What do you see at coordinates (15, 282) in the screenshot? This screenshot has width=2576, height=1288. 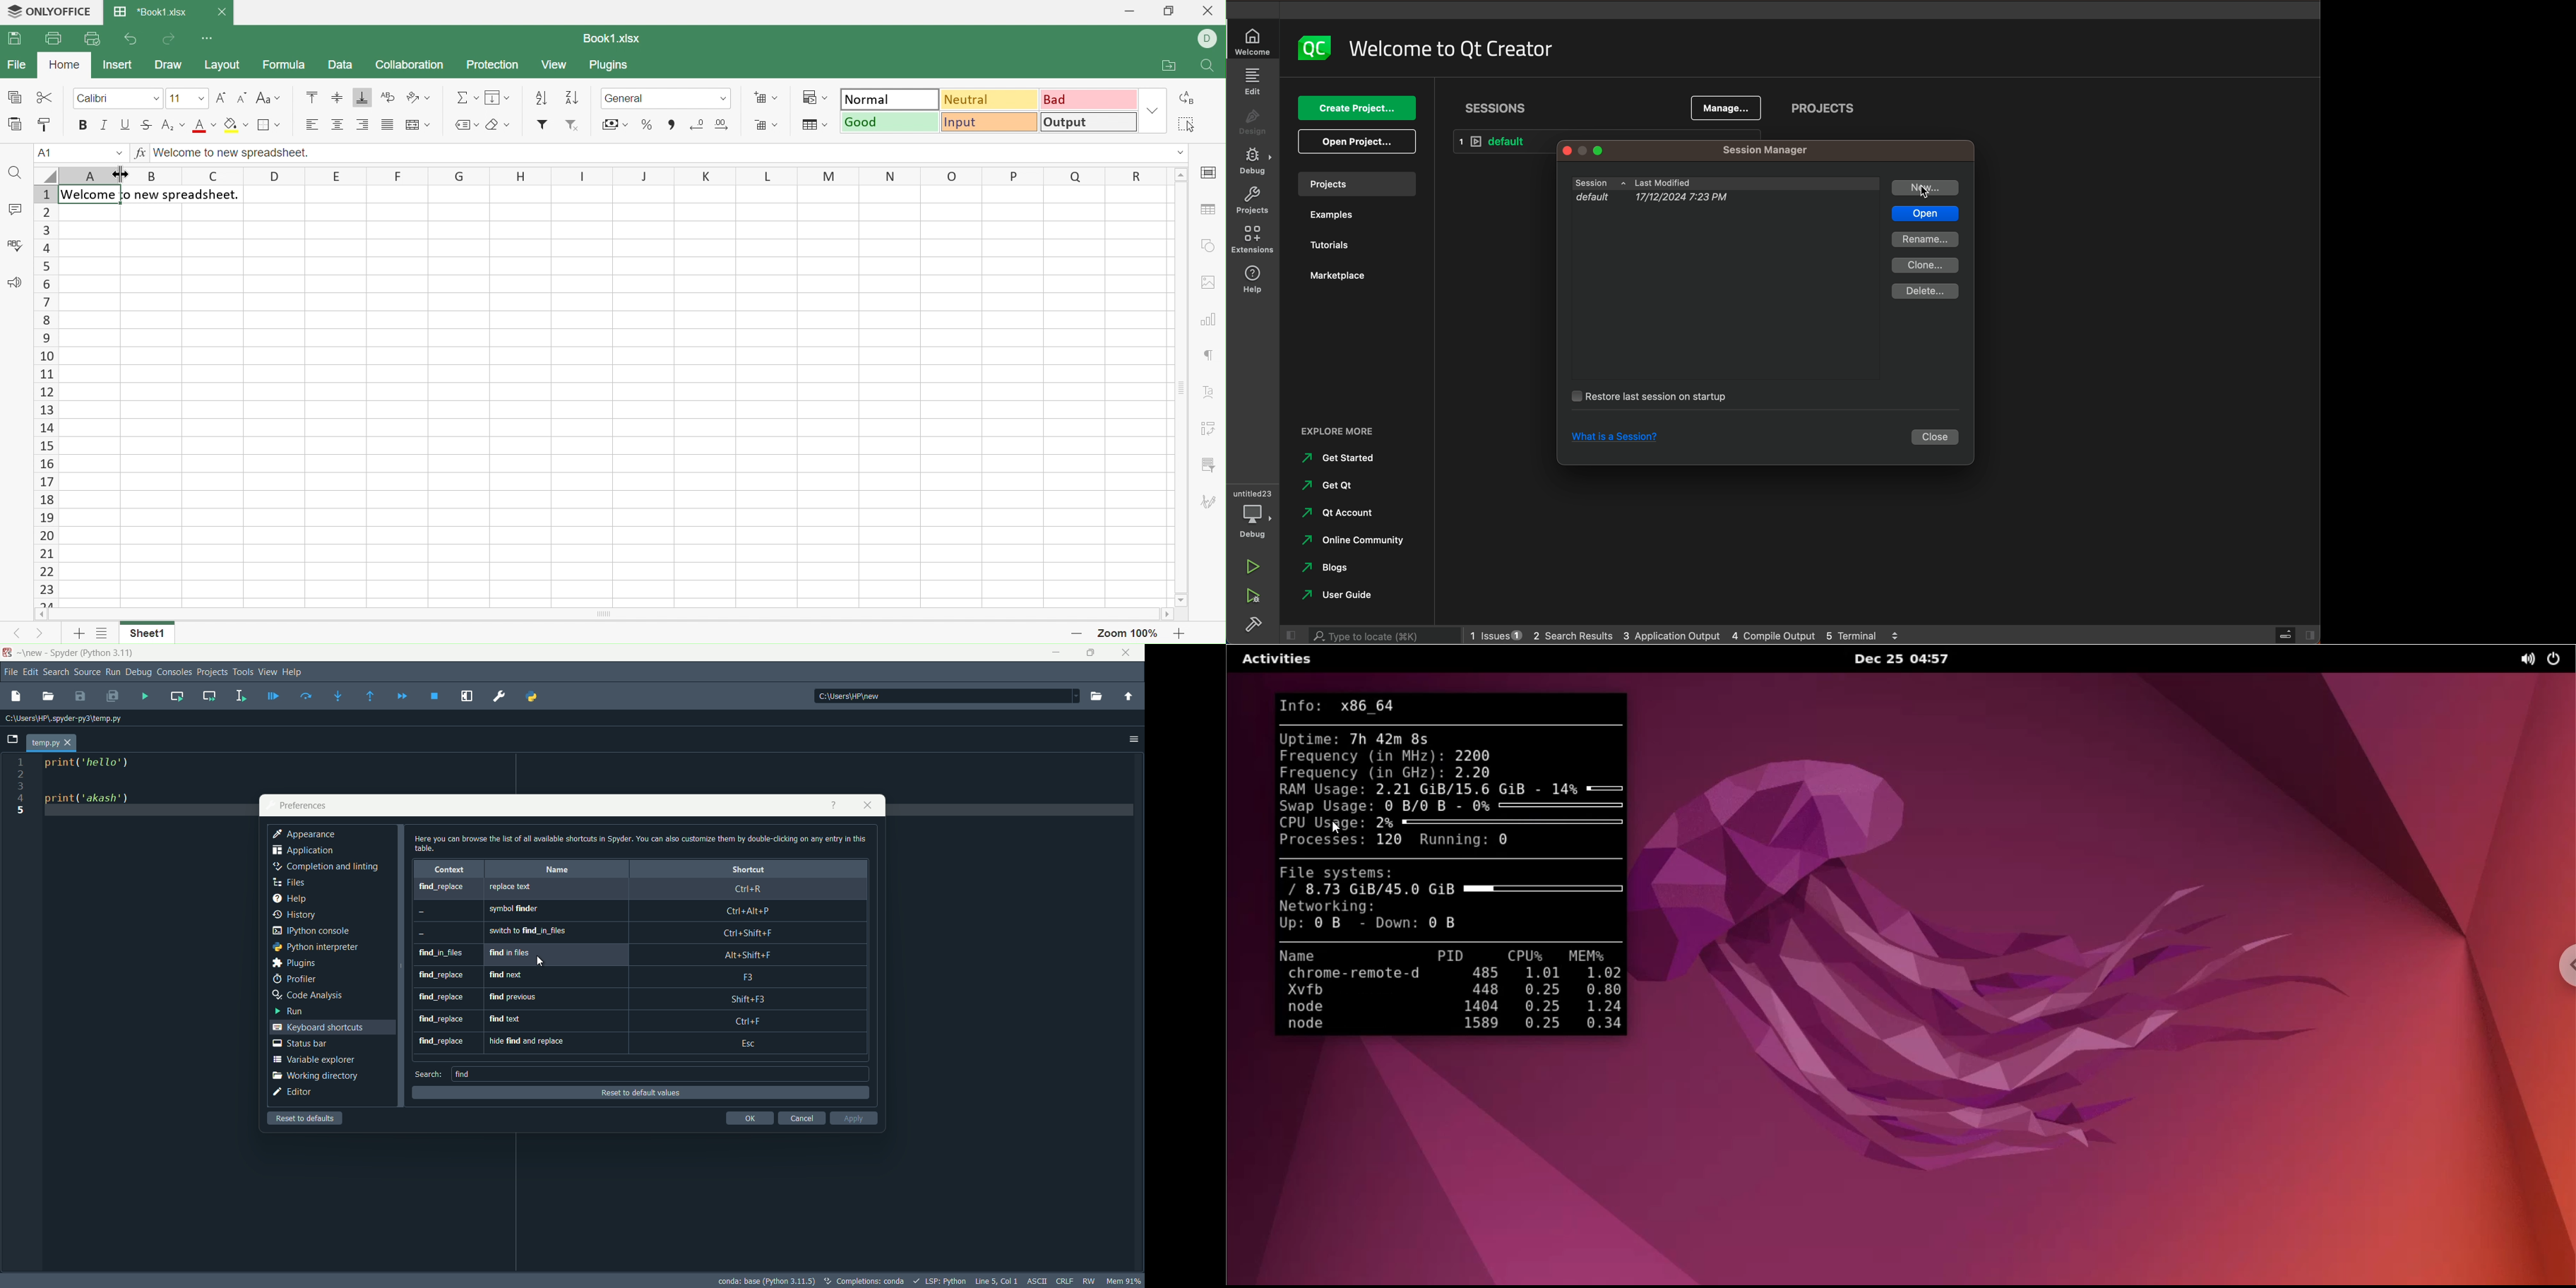 I see `Feedback & Support` at bounding box center [15, 282].